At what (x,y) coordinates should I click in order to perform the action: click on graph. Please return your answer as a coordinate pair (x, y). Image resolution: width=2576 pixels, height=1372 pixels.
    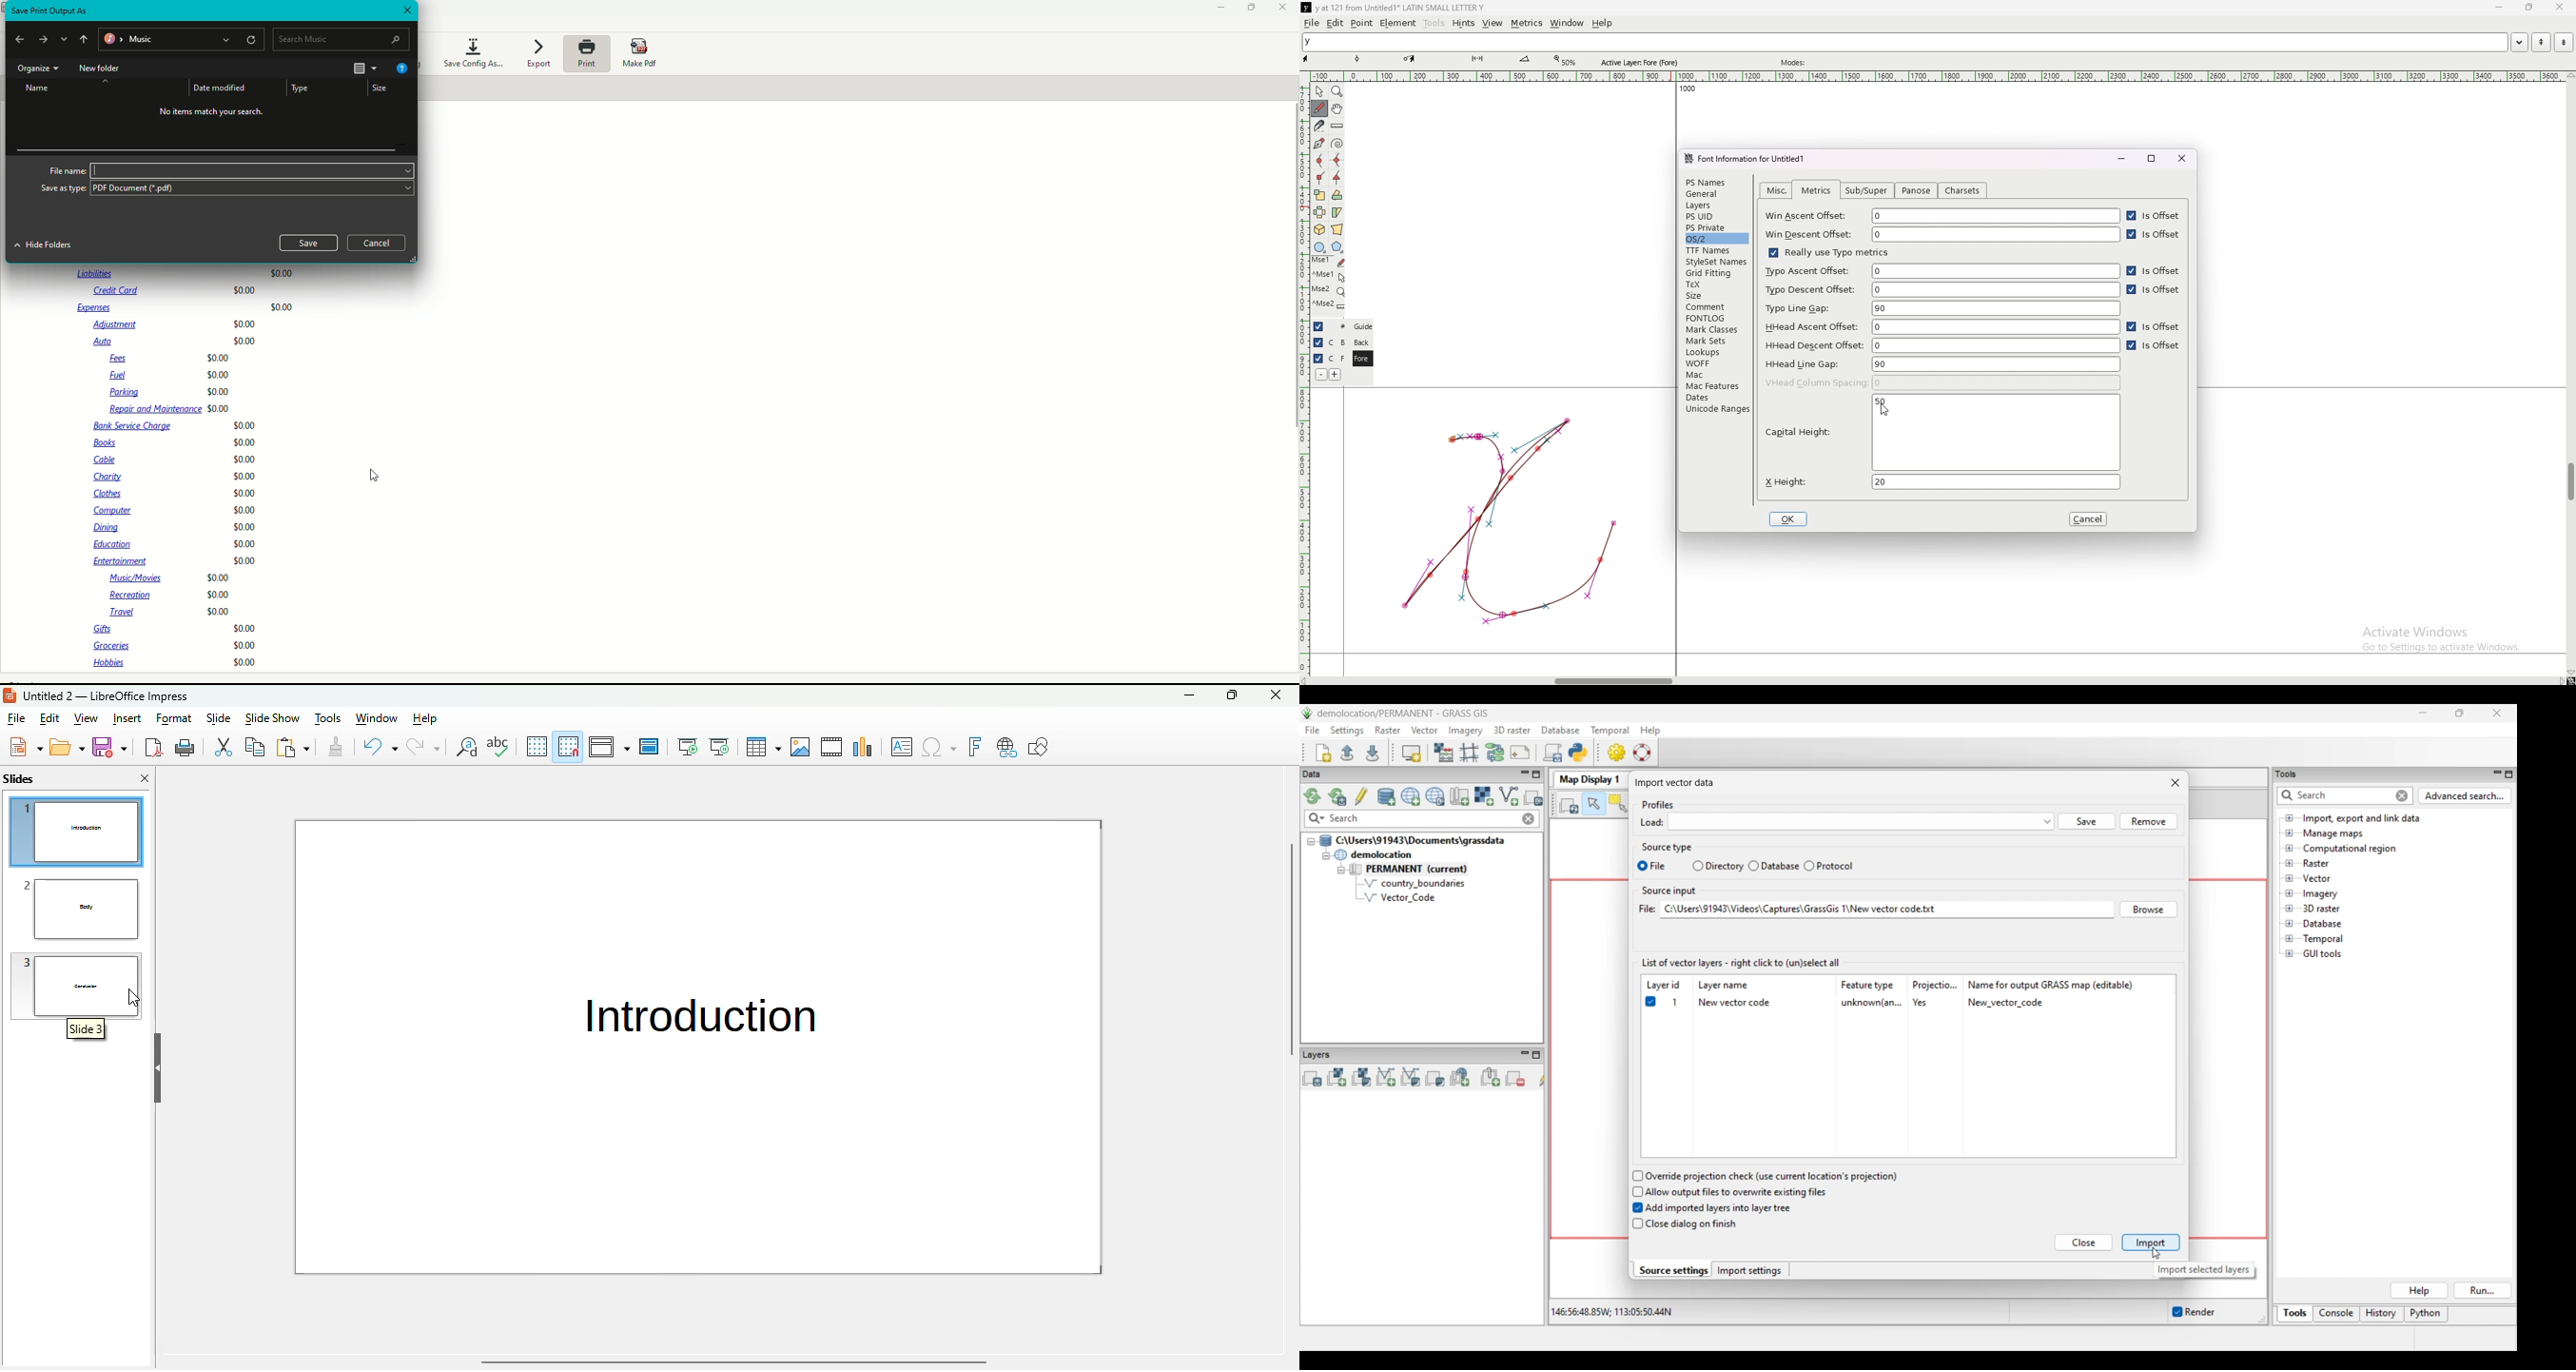
    Looking at the image, I should click on (1509, 519).